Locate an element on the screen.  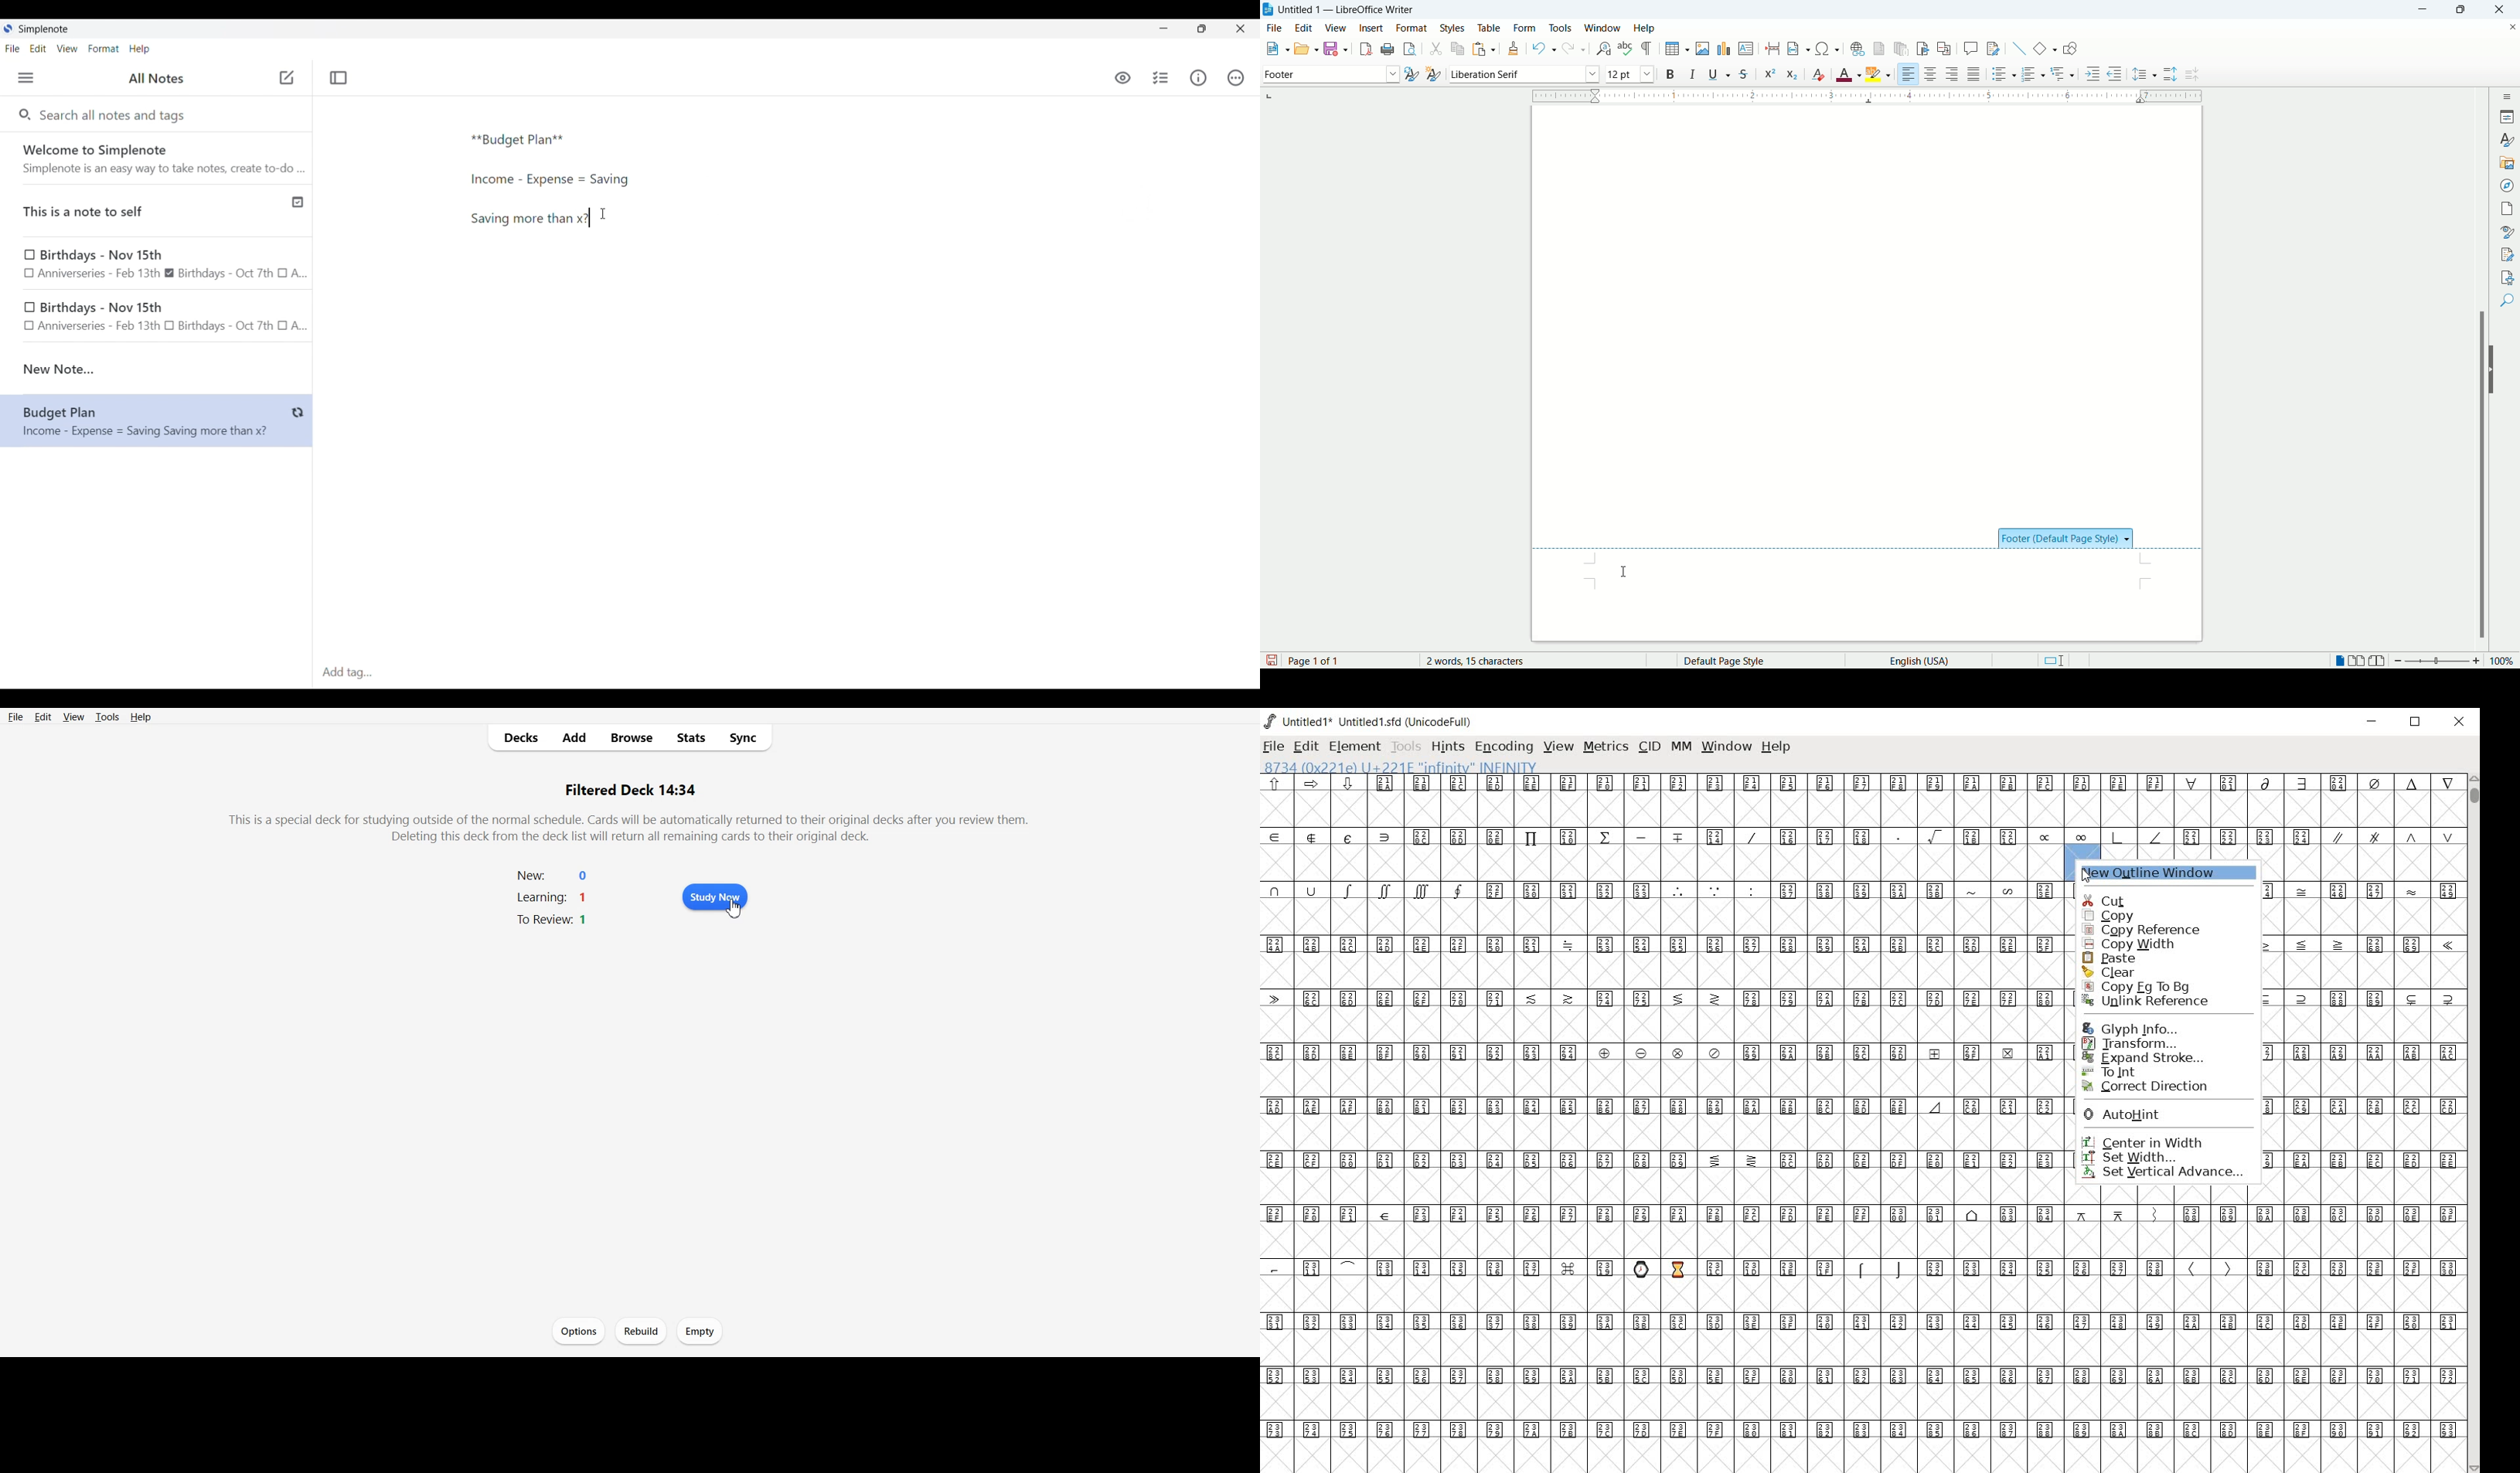
cut is located at coordinates (1436, 50).